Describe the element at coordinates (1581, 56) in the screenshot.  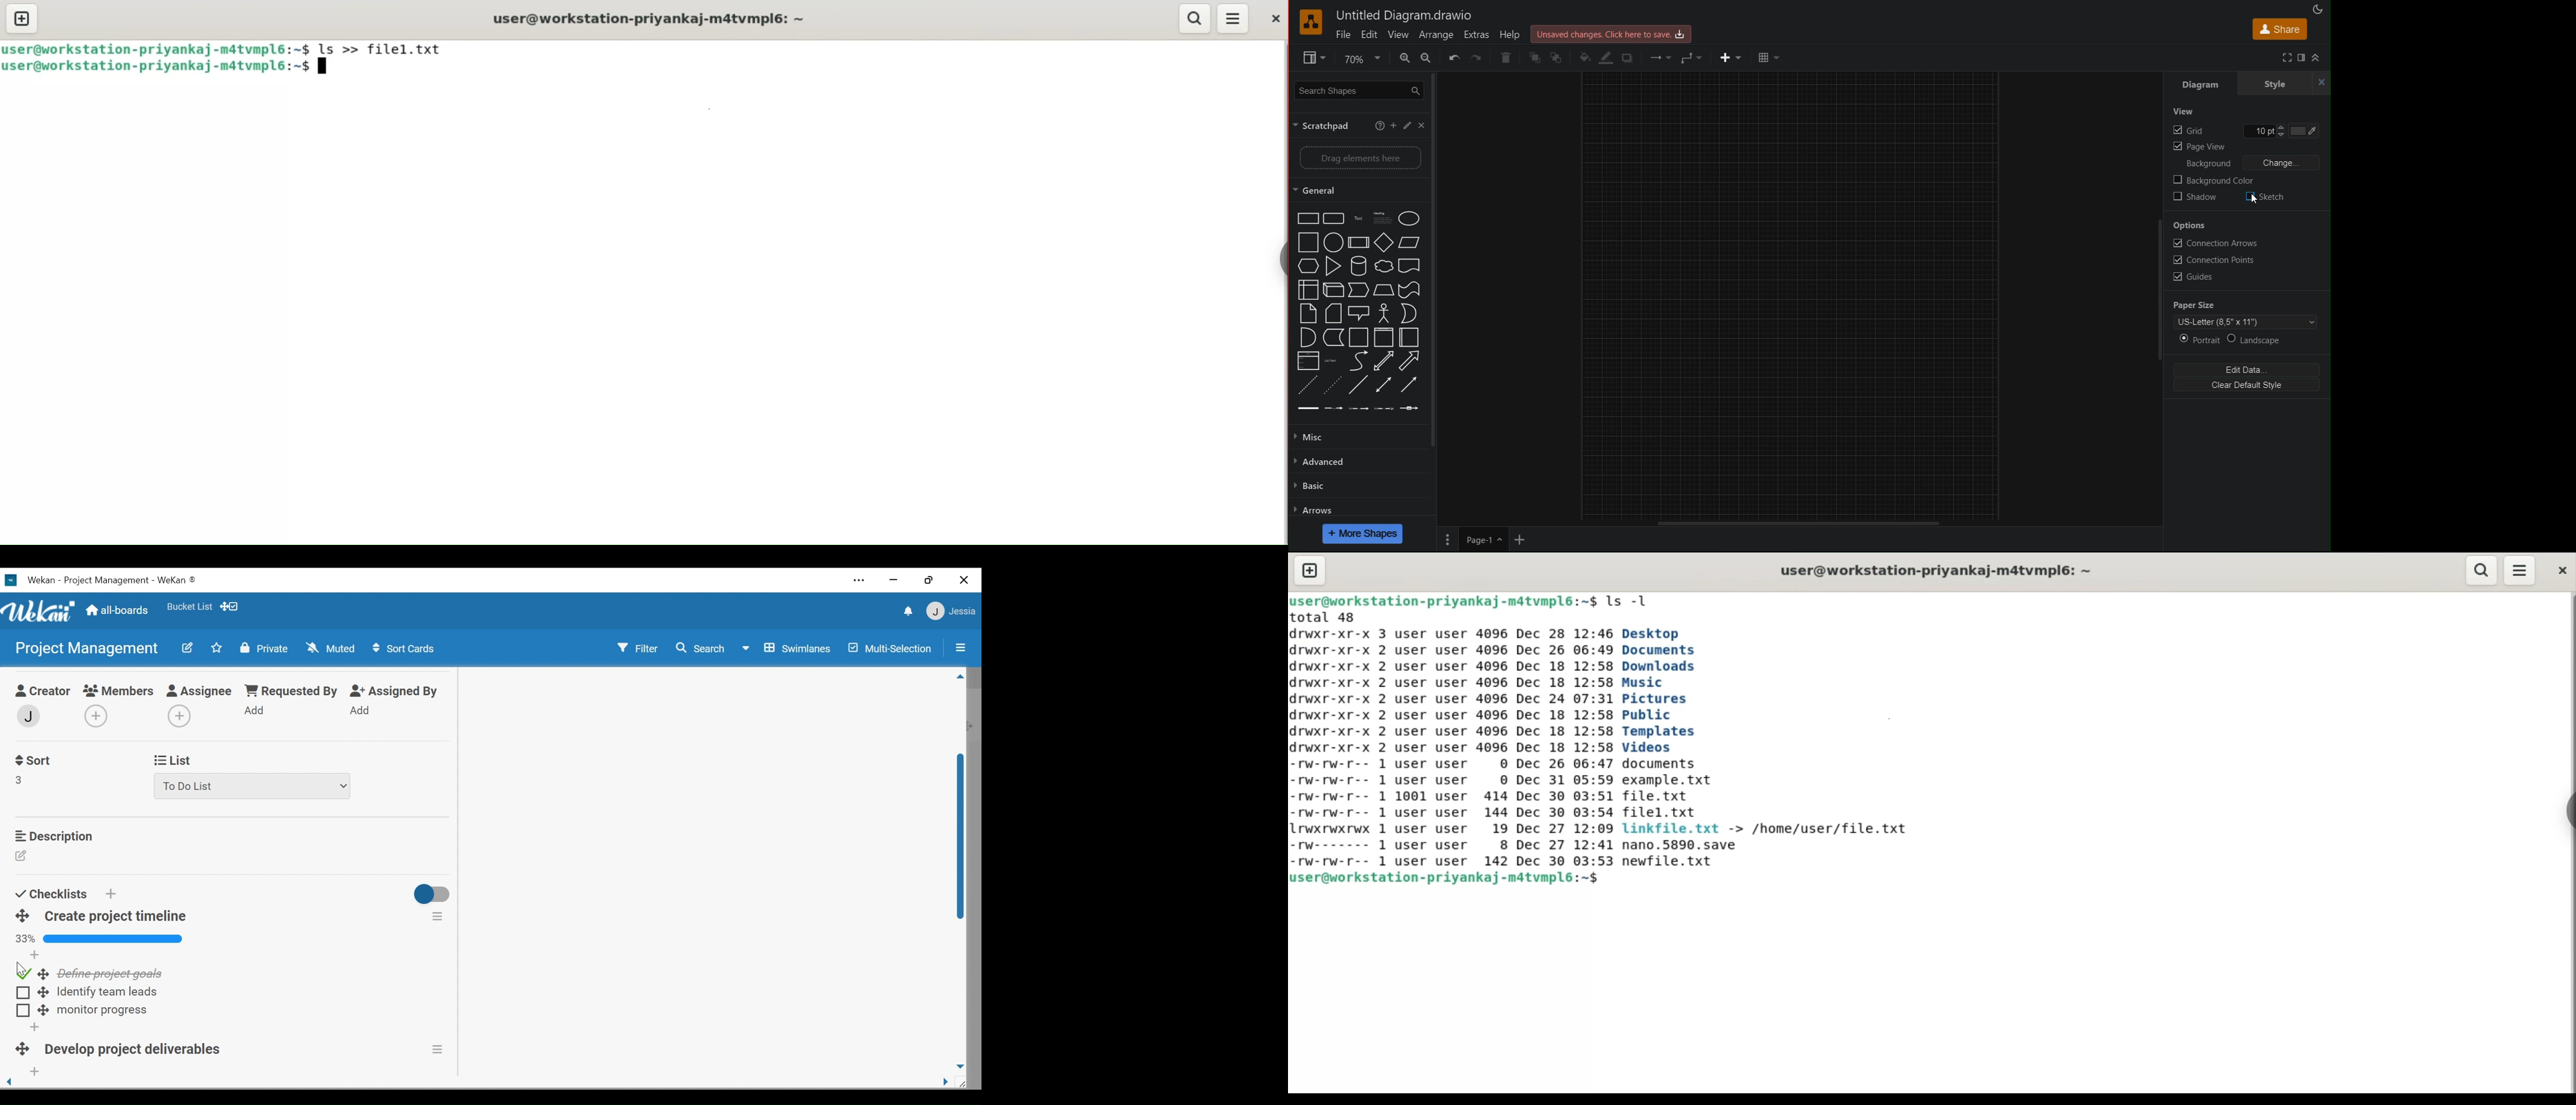
I see `Fill Color` at that location.